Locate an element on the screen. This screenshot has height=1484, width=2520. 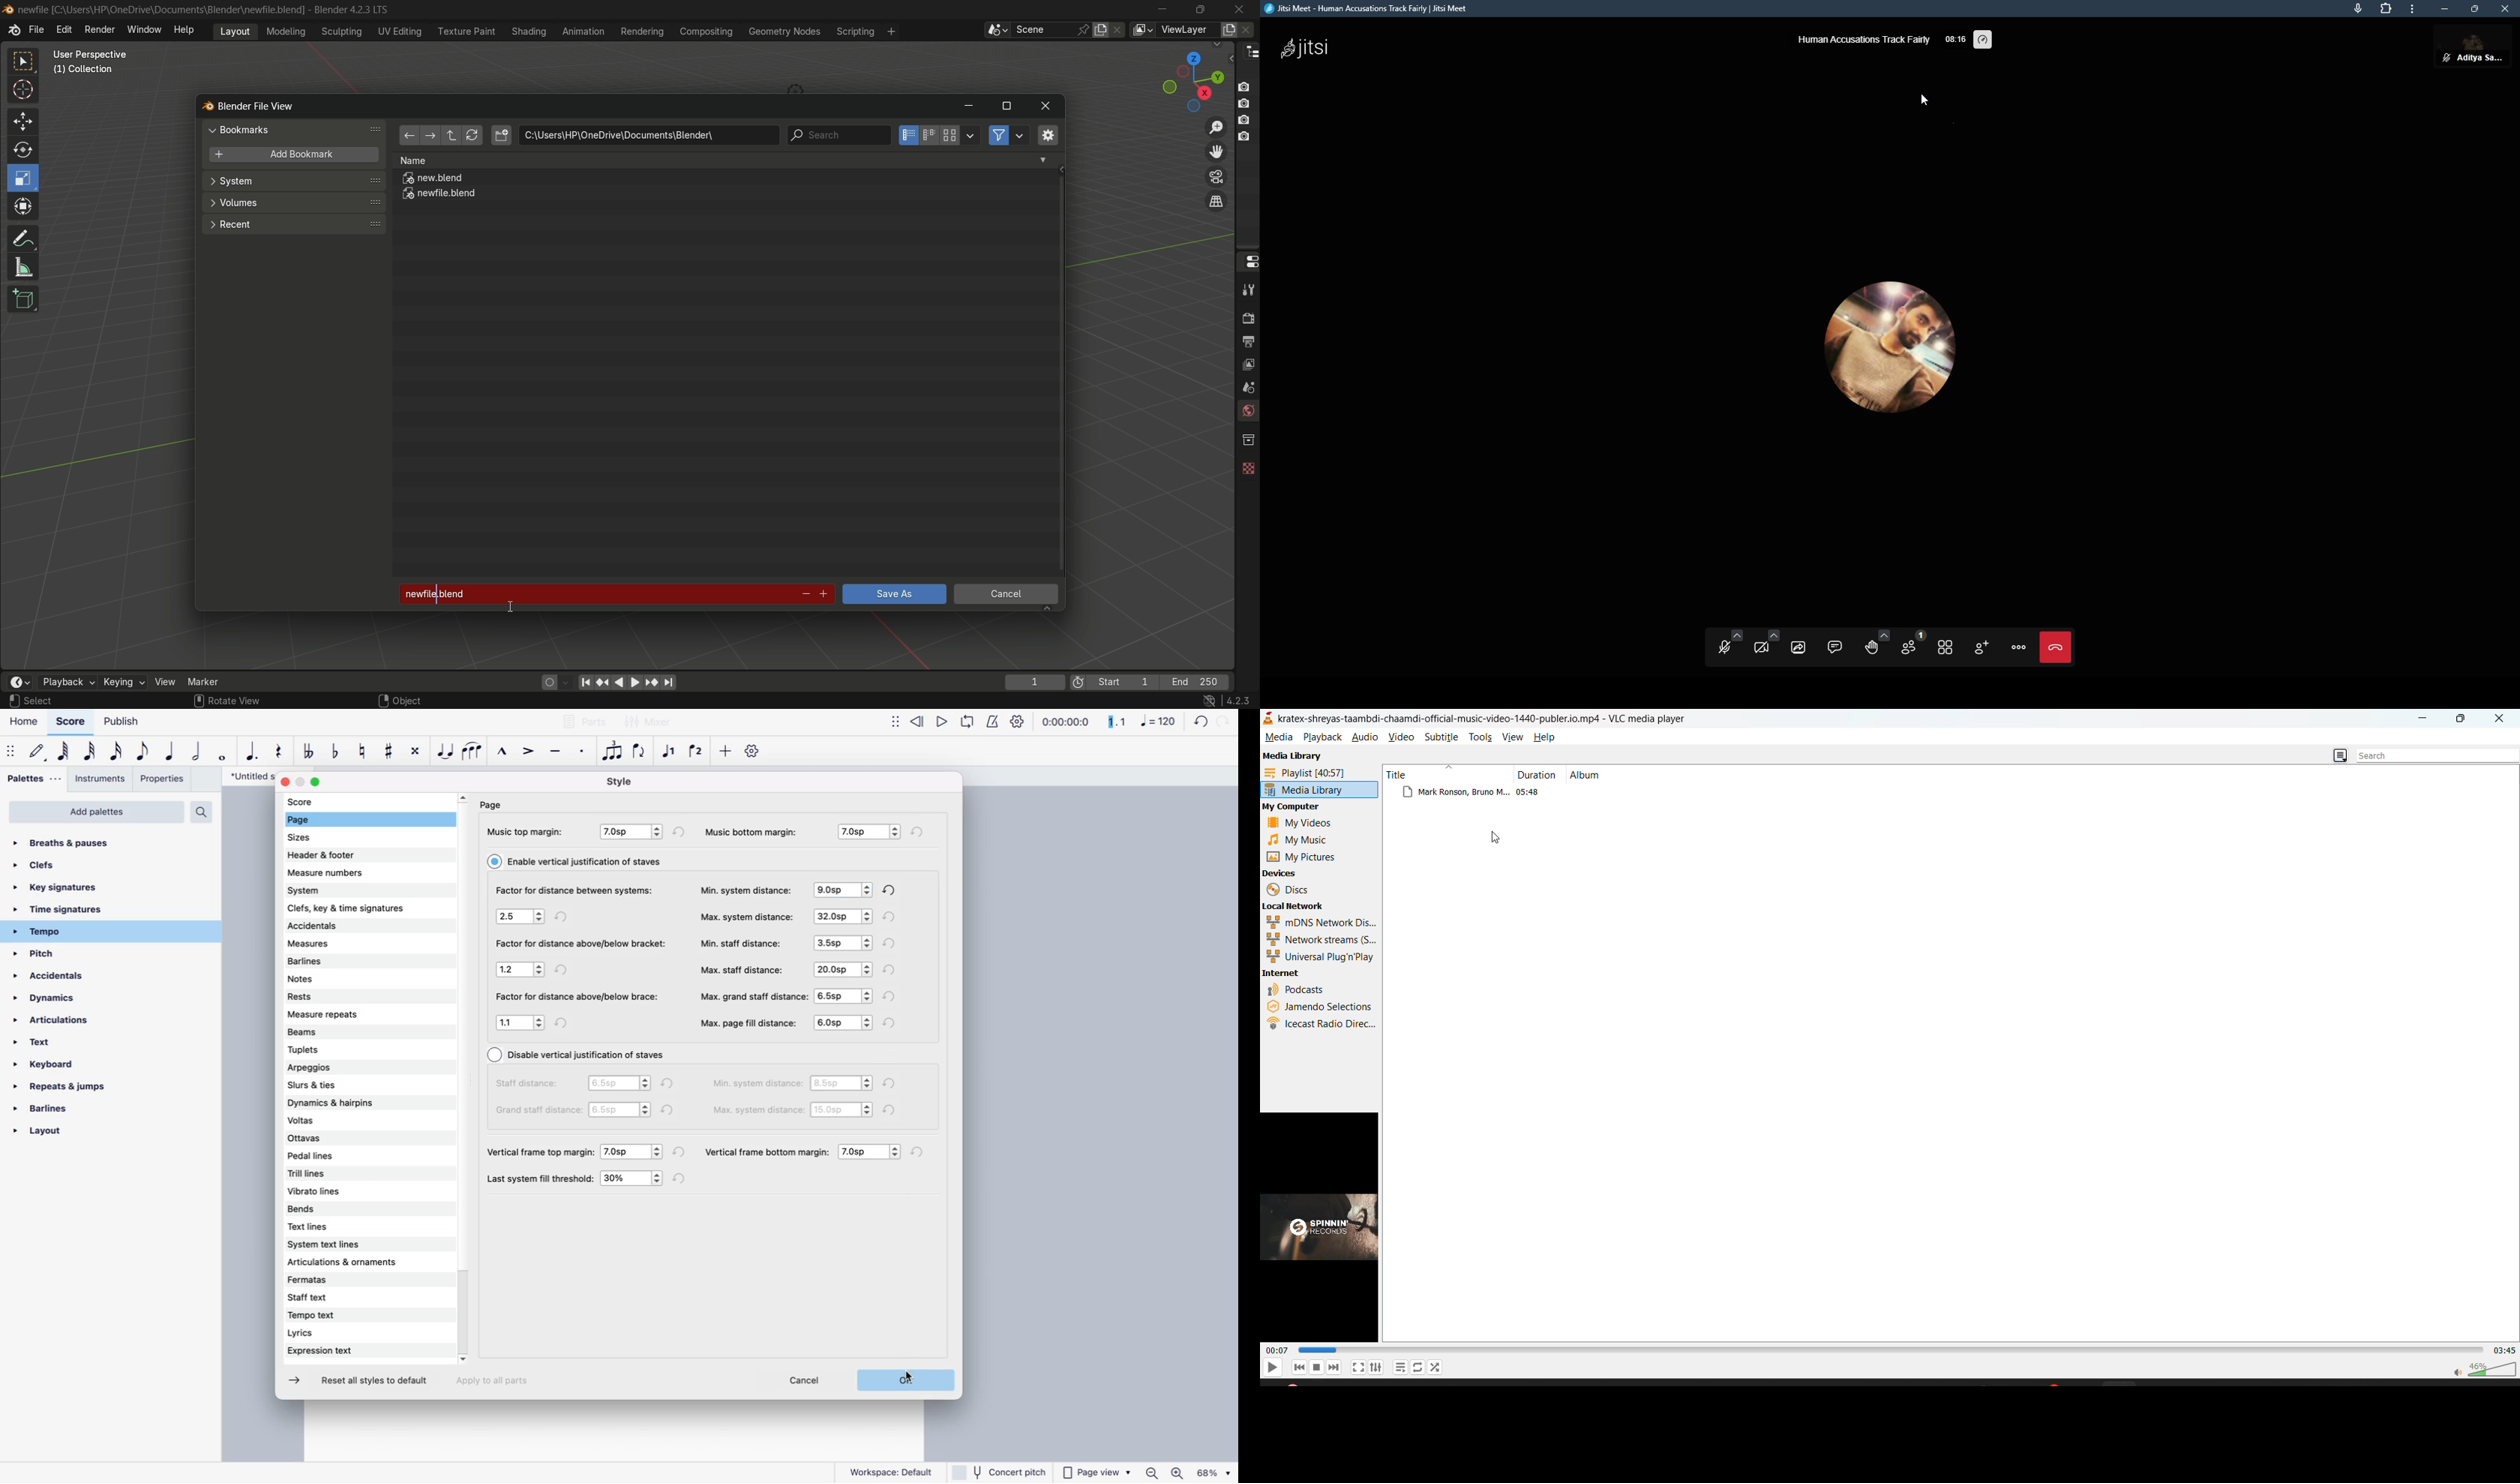
kratex-shreyas-taambdi-chaamdi-official-music-video-1440-publer.io.mp4 - VLC media player is located at coordinates (1500, 717).